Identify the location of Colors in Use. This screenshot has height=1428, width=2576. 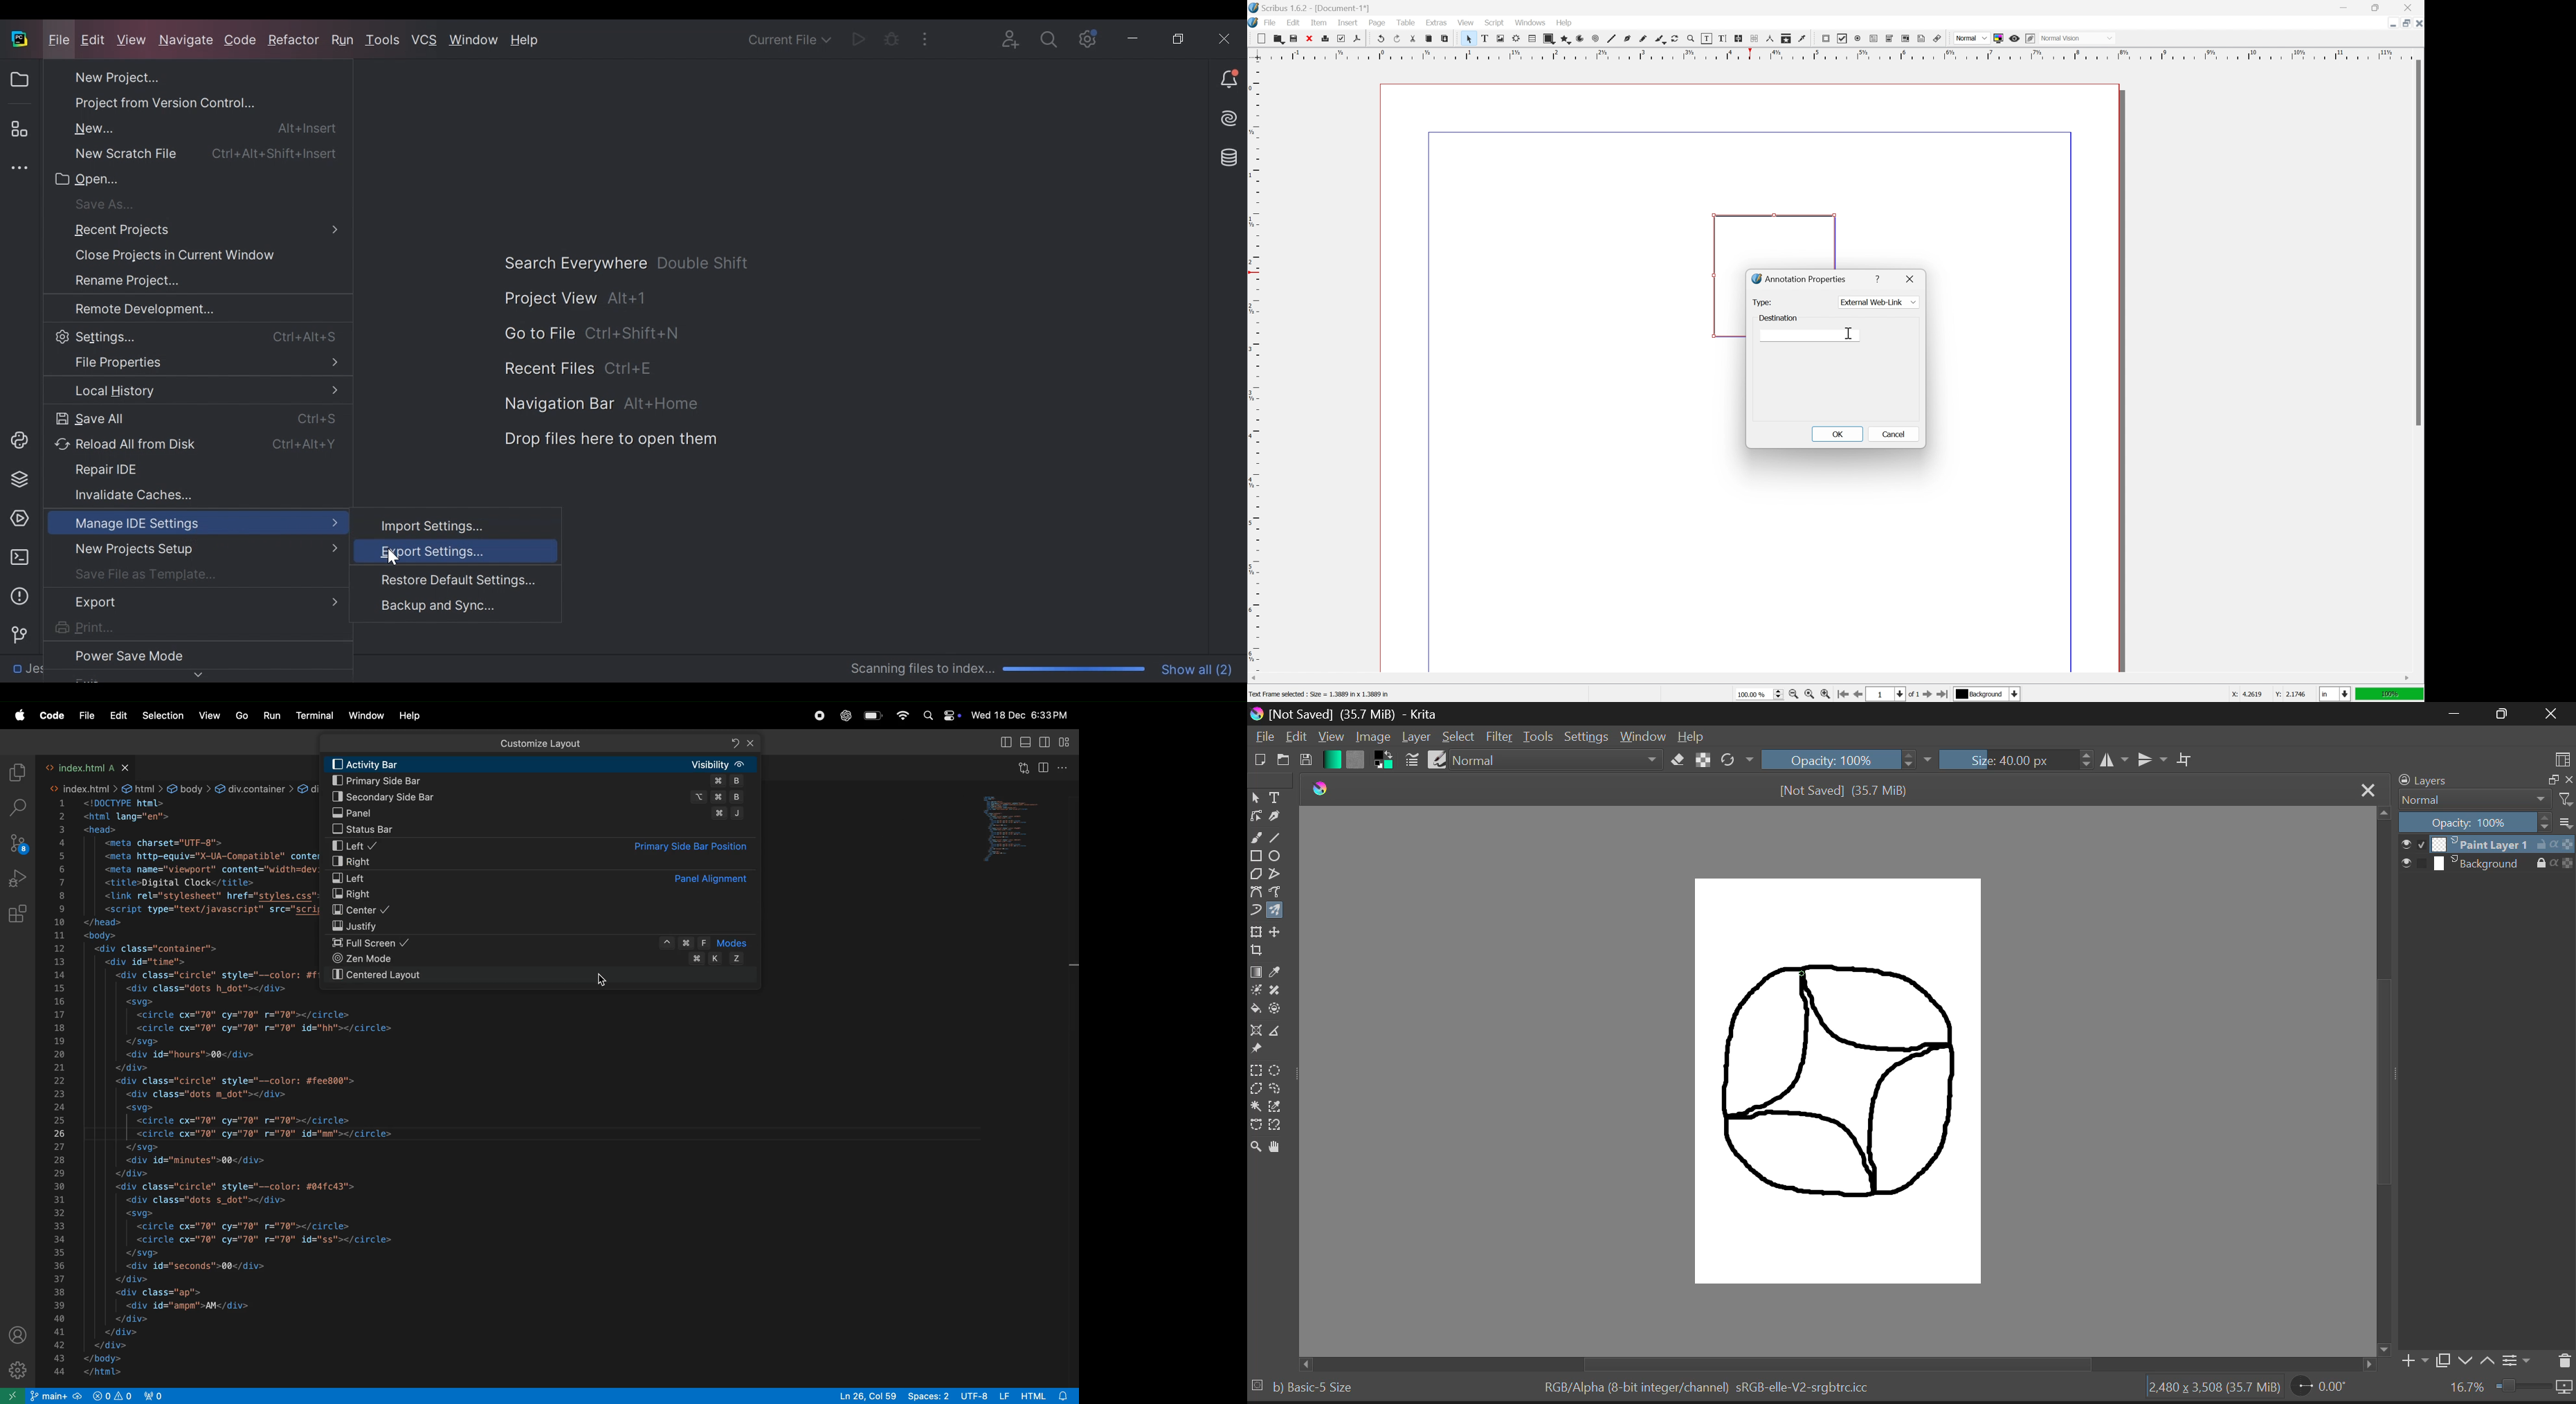
(1383, 759).